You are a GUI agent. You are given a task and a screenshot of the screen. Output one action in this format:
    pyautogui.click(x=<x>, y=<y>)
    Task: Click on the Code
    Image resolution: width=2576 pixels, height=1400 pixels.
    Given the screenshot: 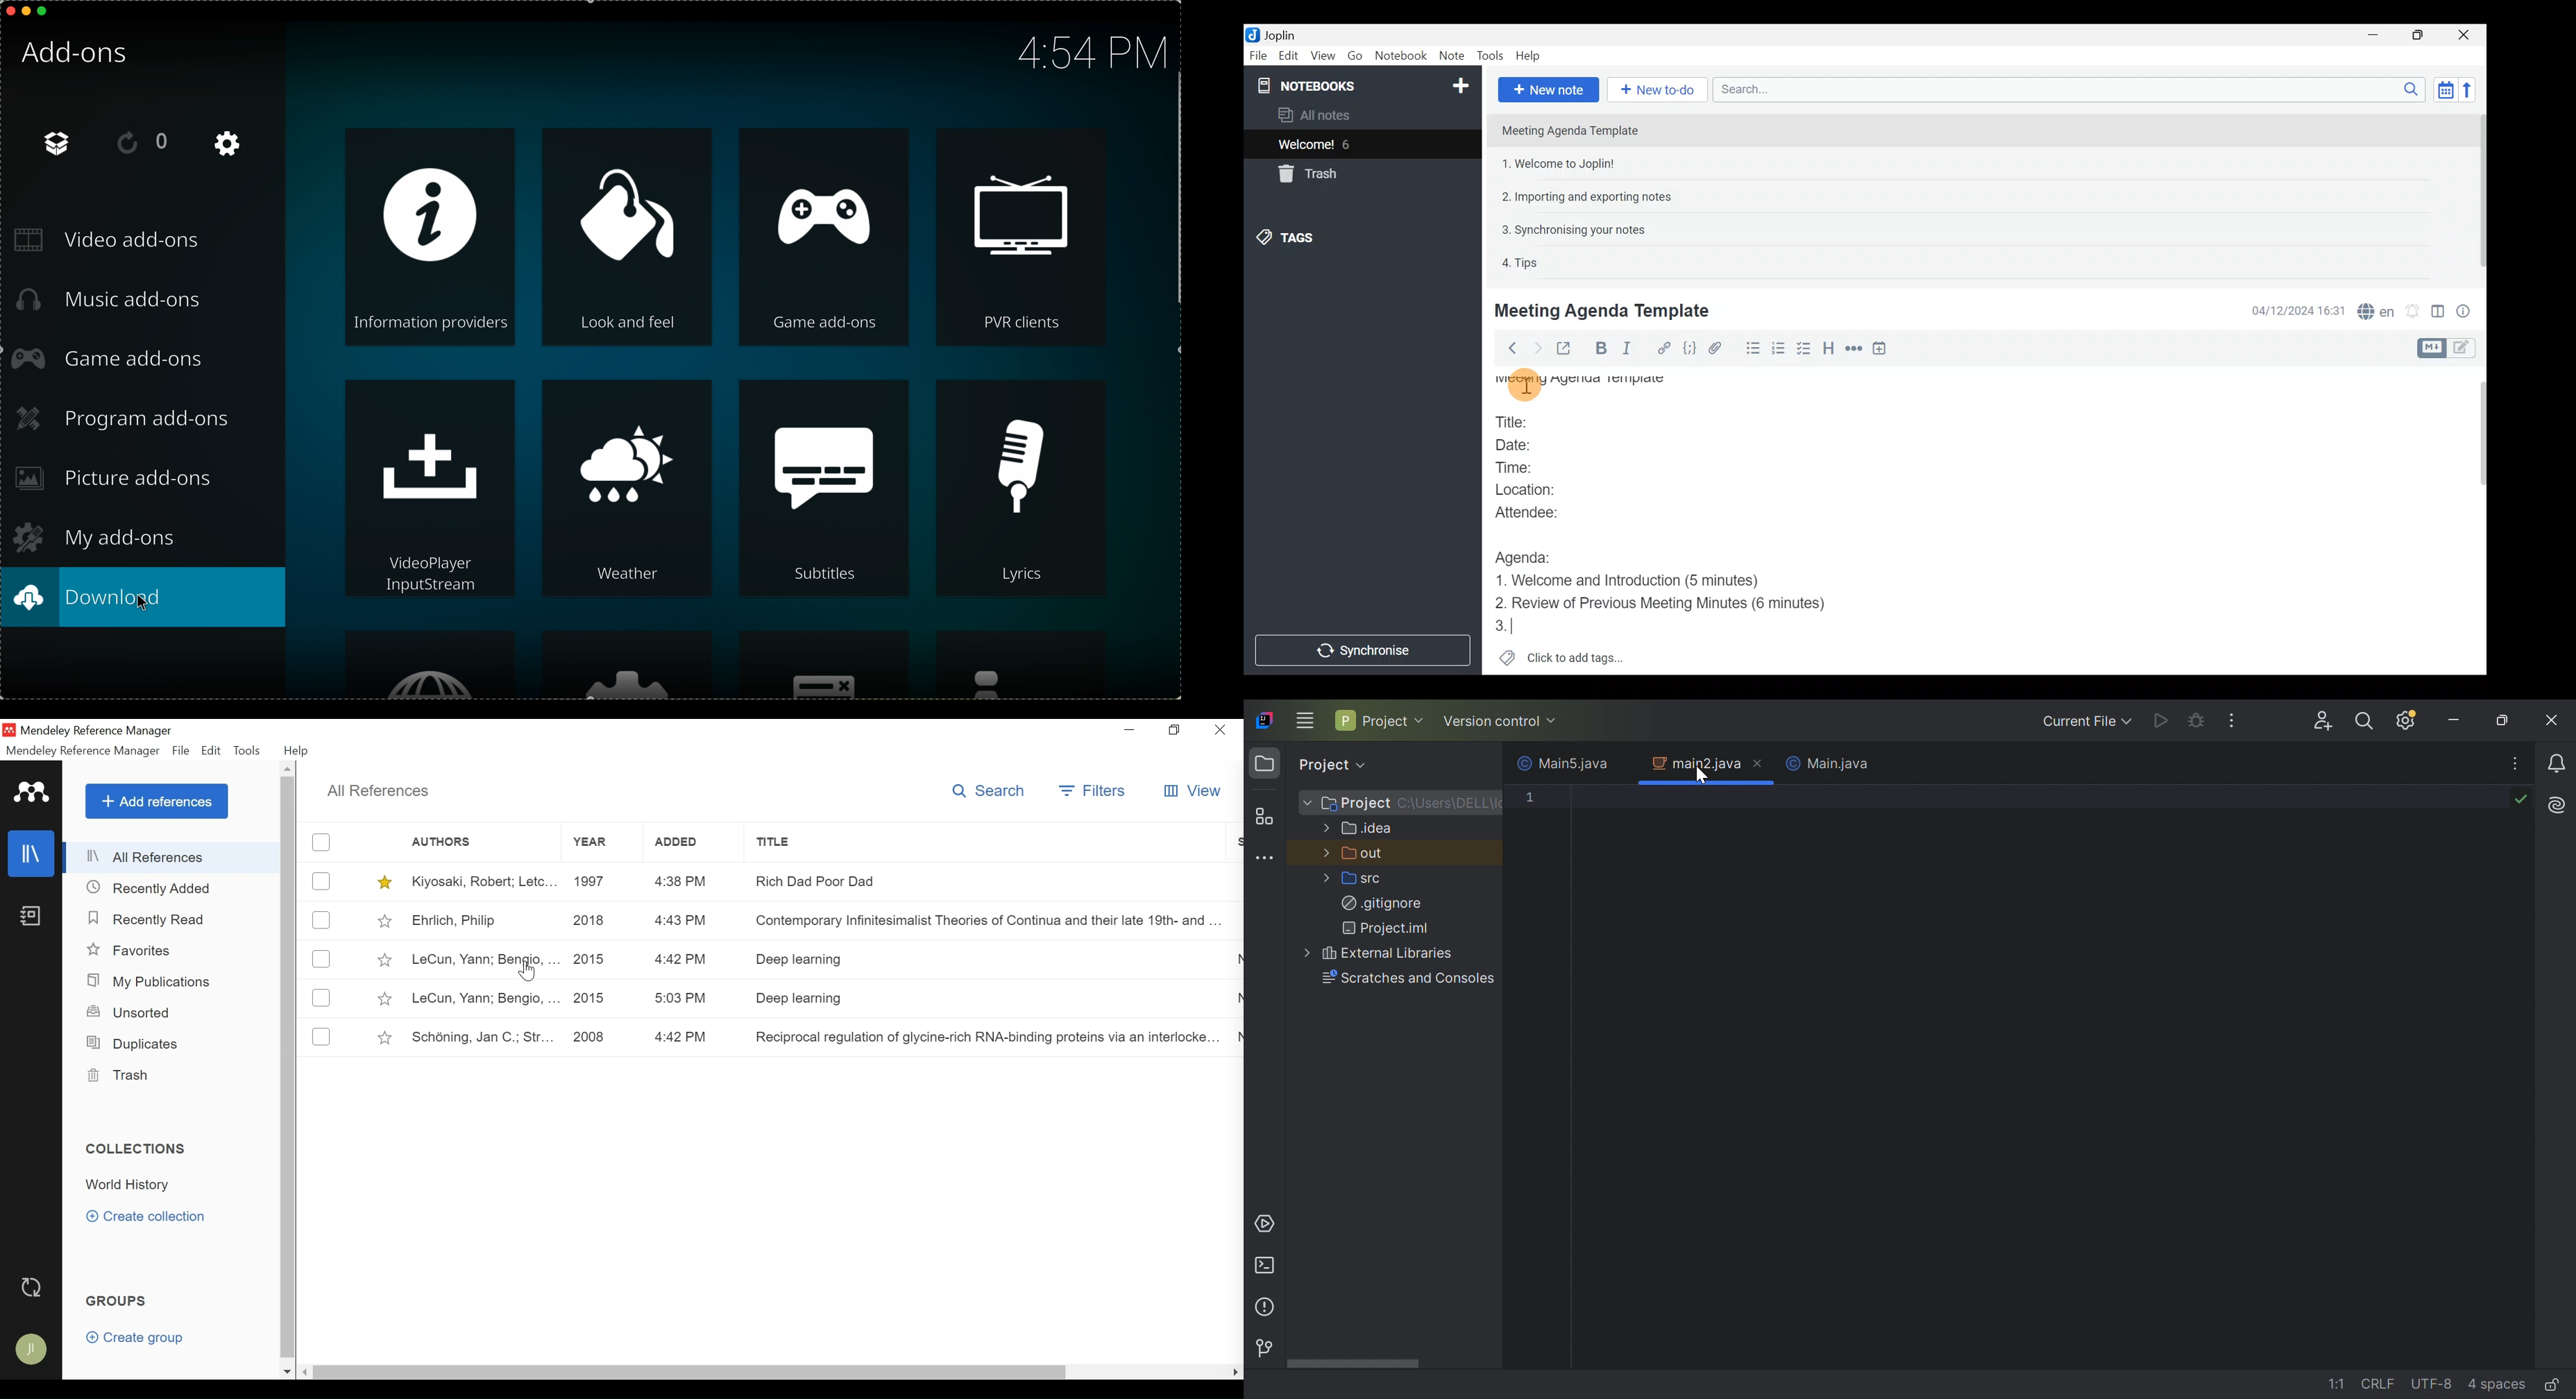 What is the action you would take?
    pyautogui.click(x=1690, y=349)
    